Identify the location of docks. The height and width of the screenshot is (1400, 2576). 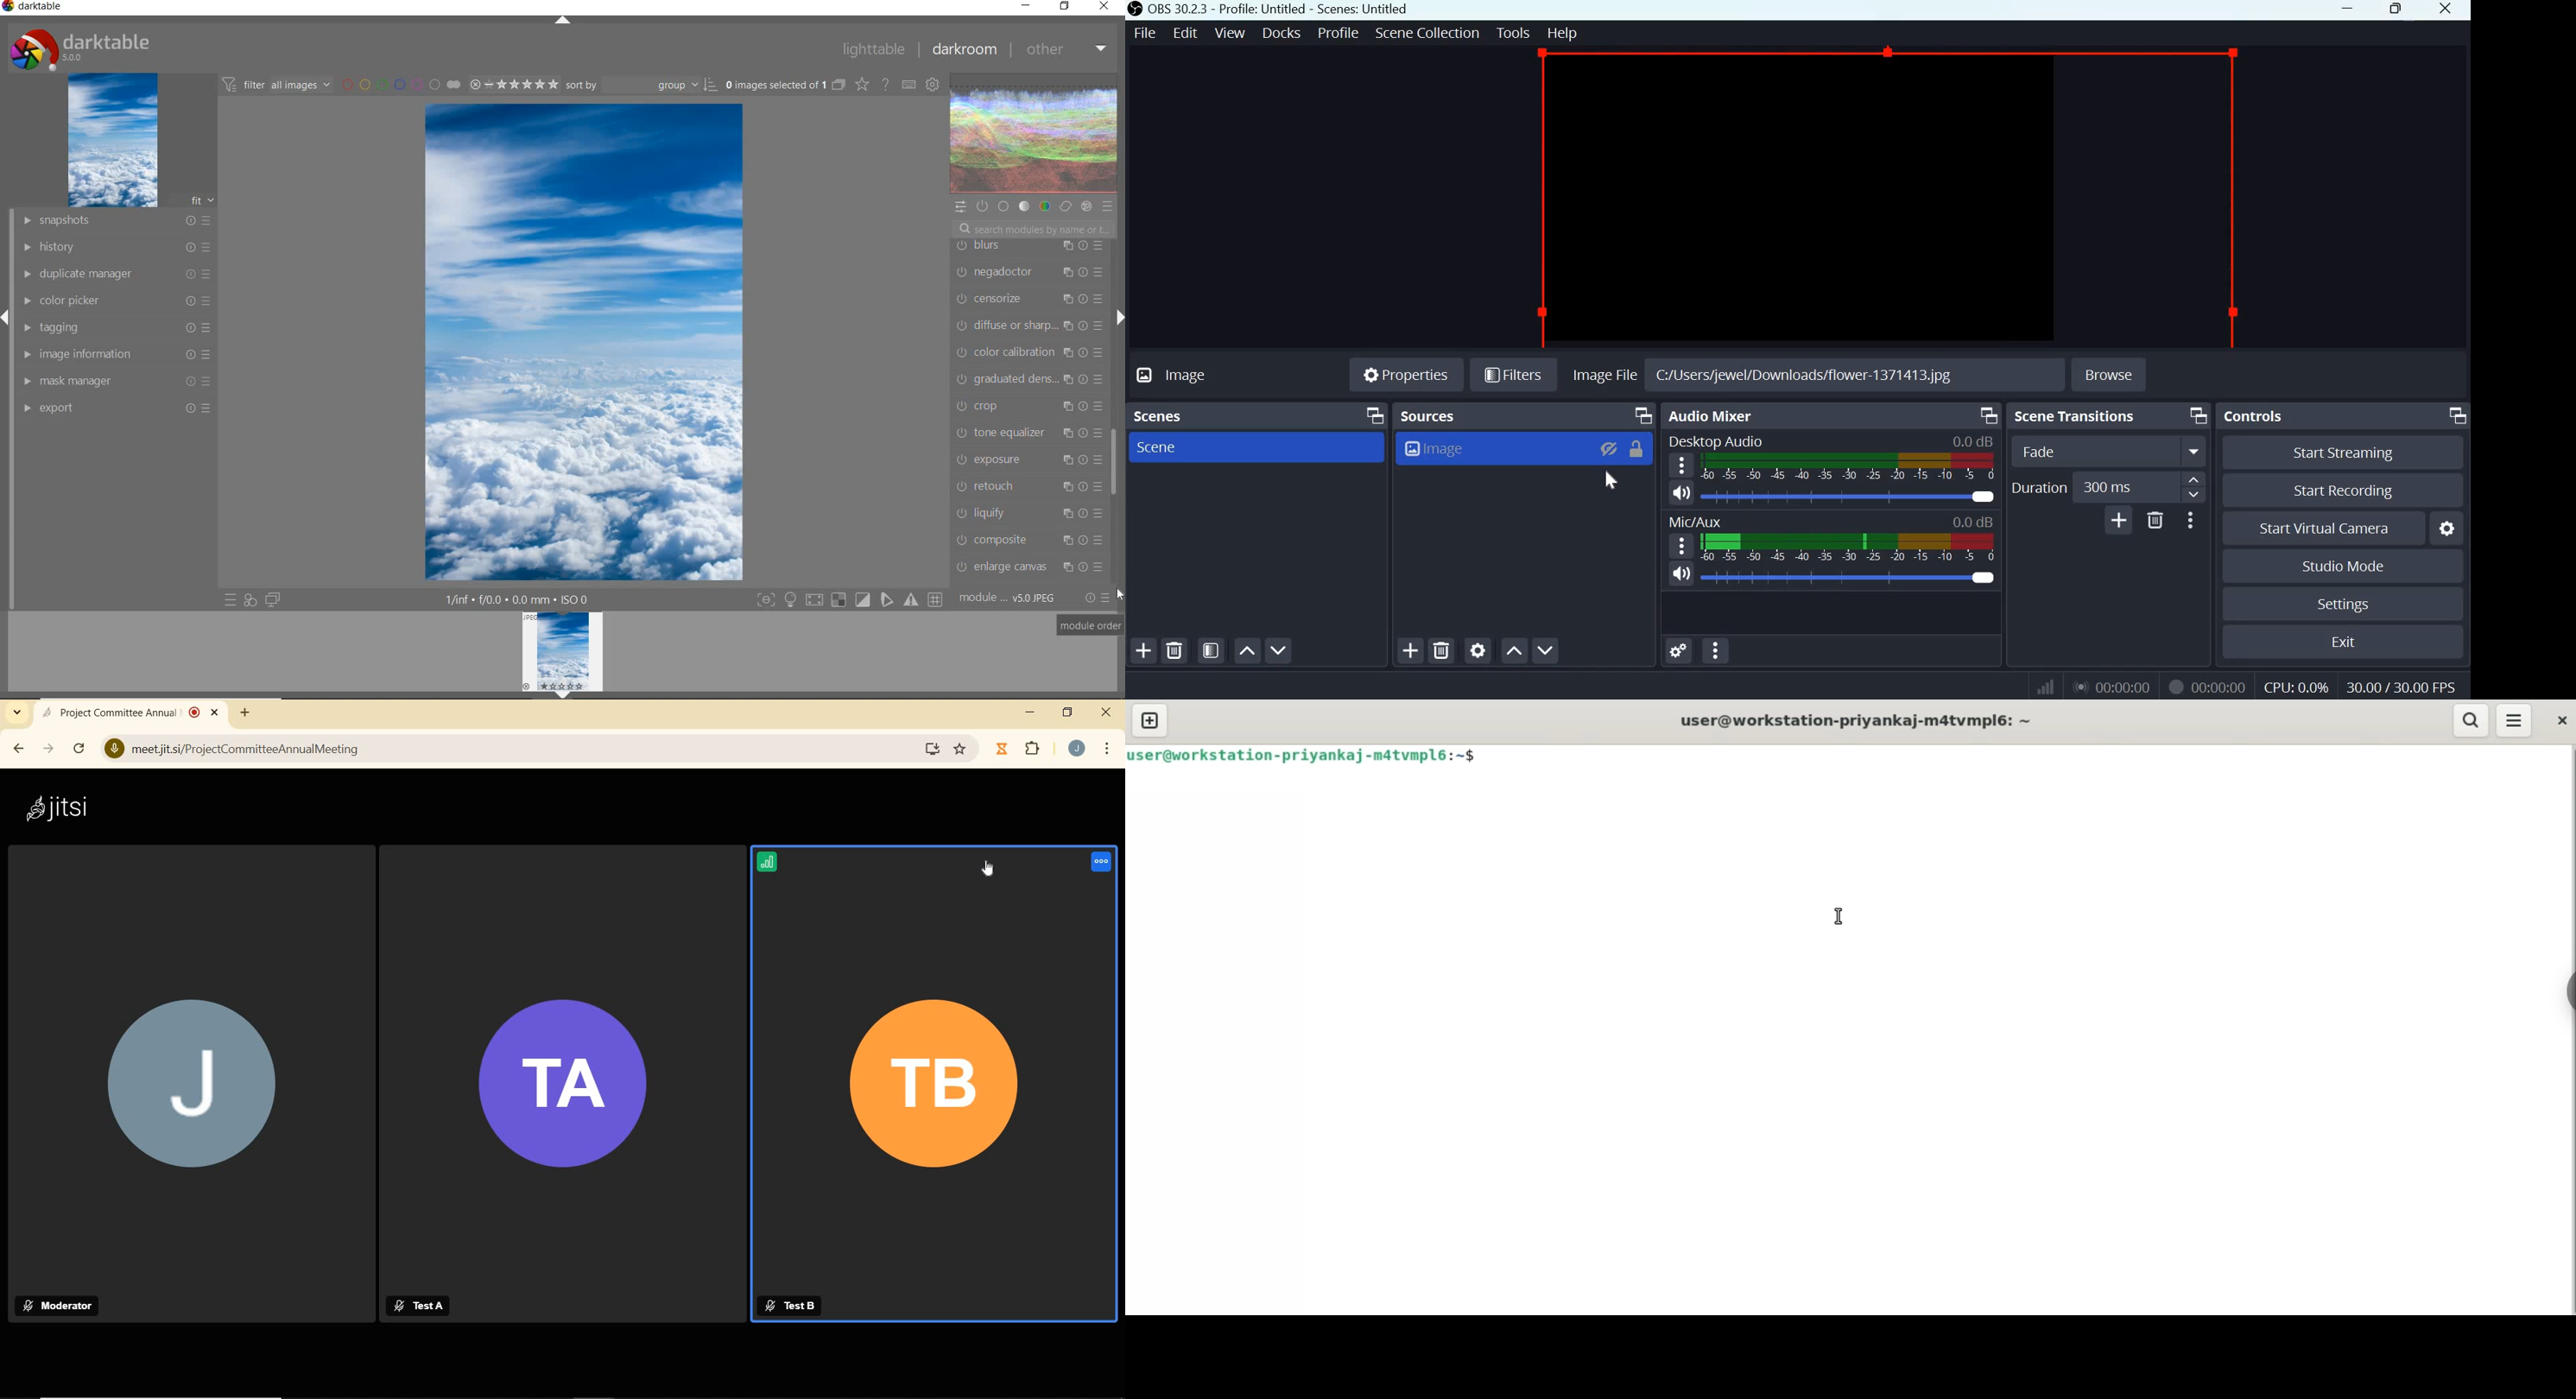
(1282, 30).